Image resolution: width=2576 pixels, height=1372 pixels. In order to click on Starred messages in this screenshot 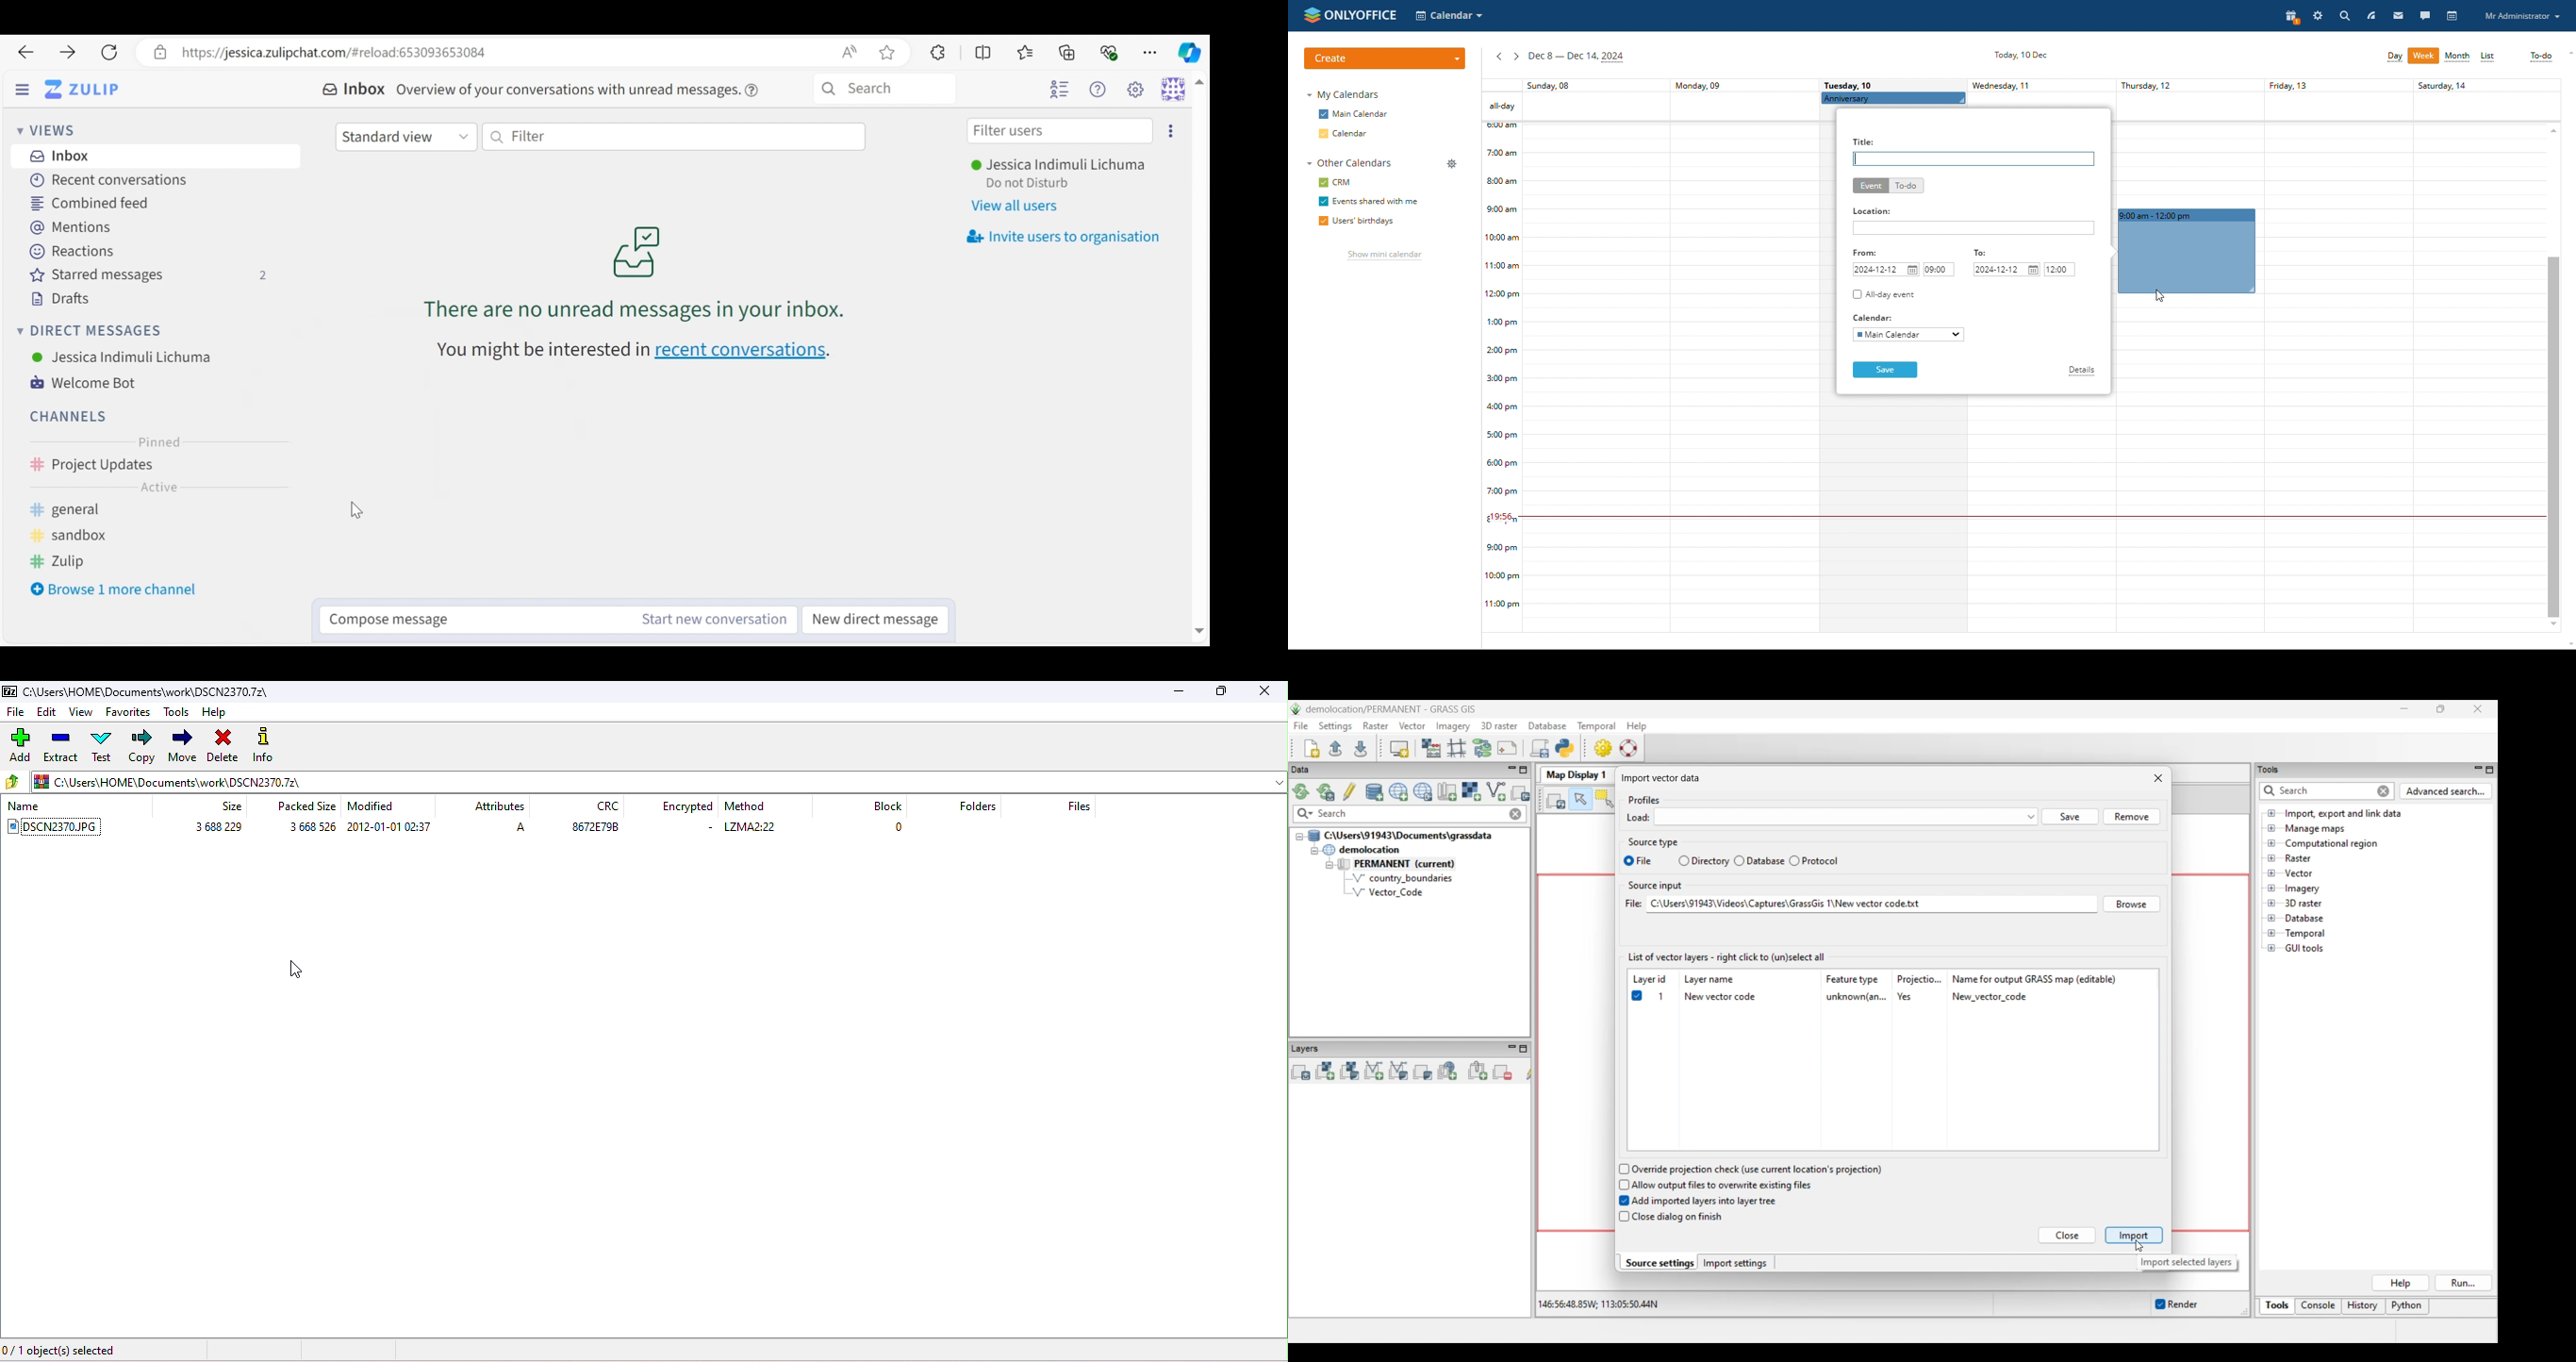, I will do `click(153, 276)`.